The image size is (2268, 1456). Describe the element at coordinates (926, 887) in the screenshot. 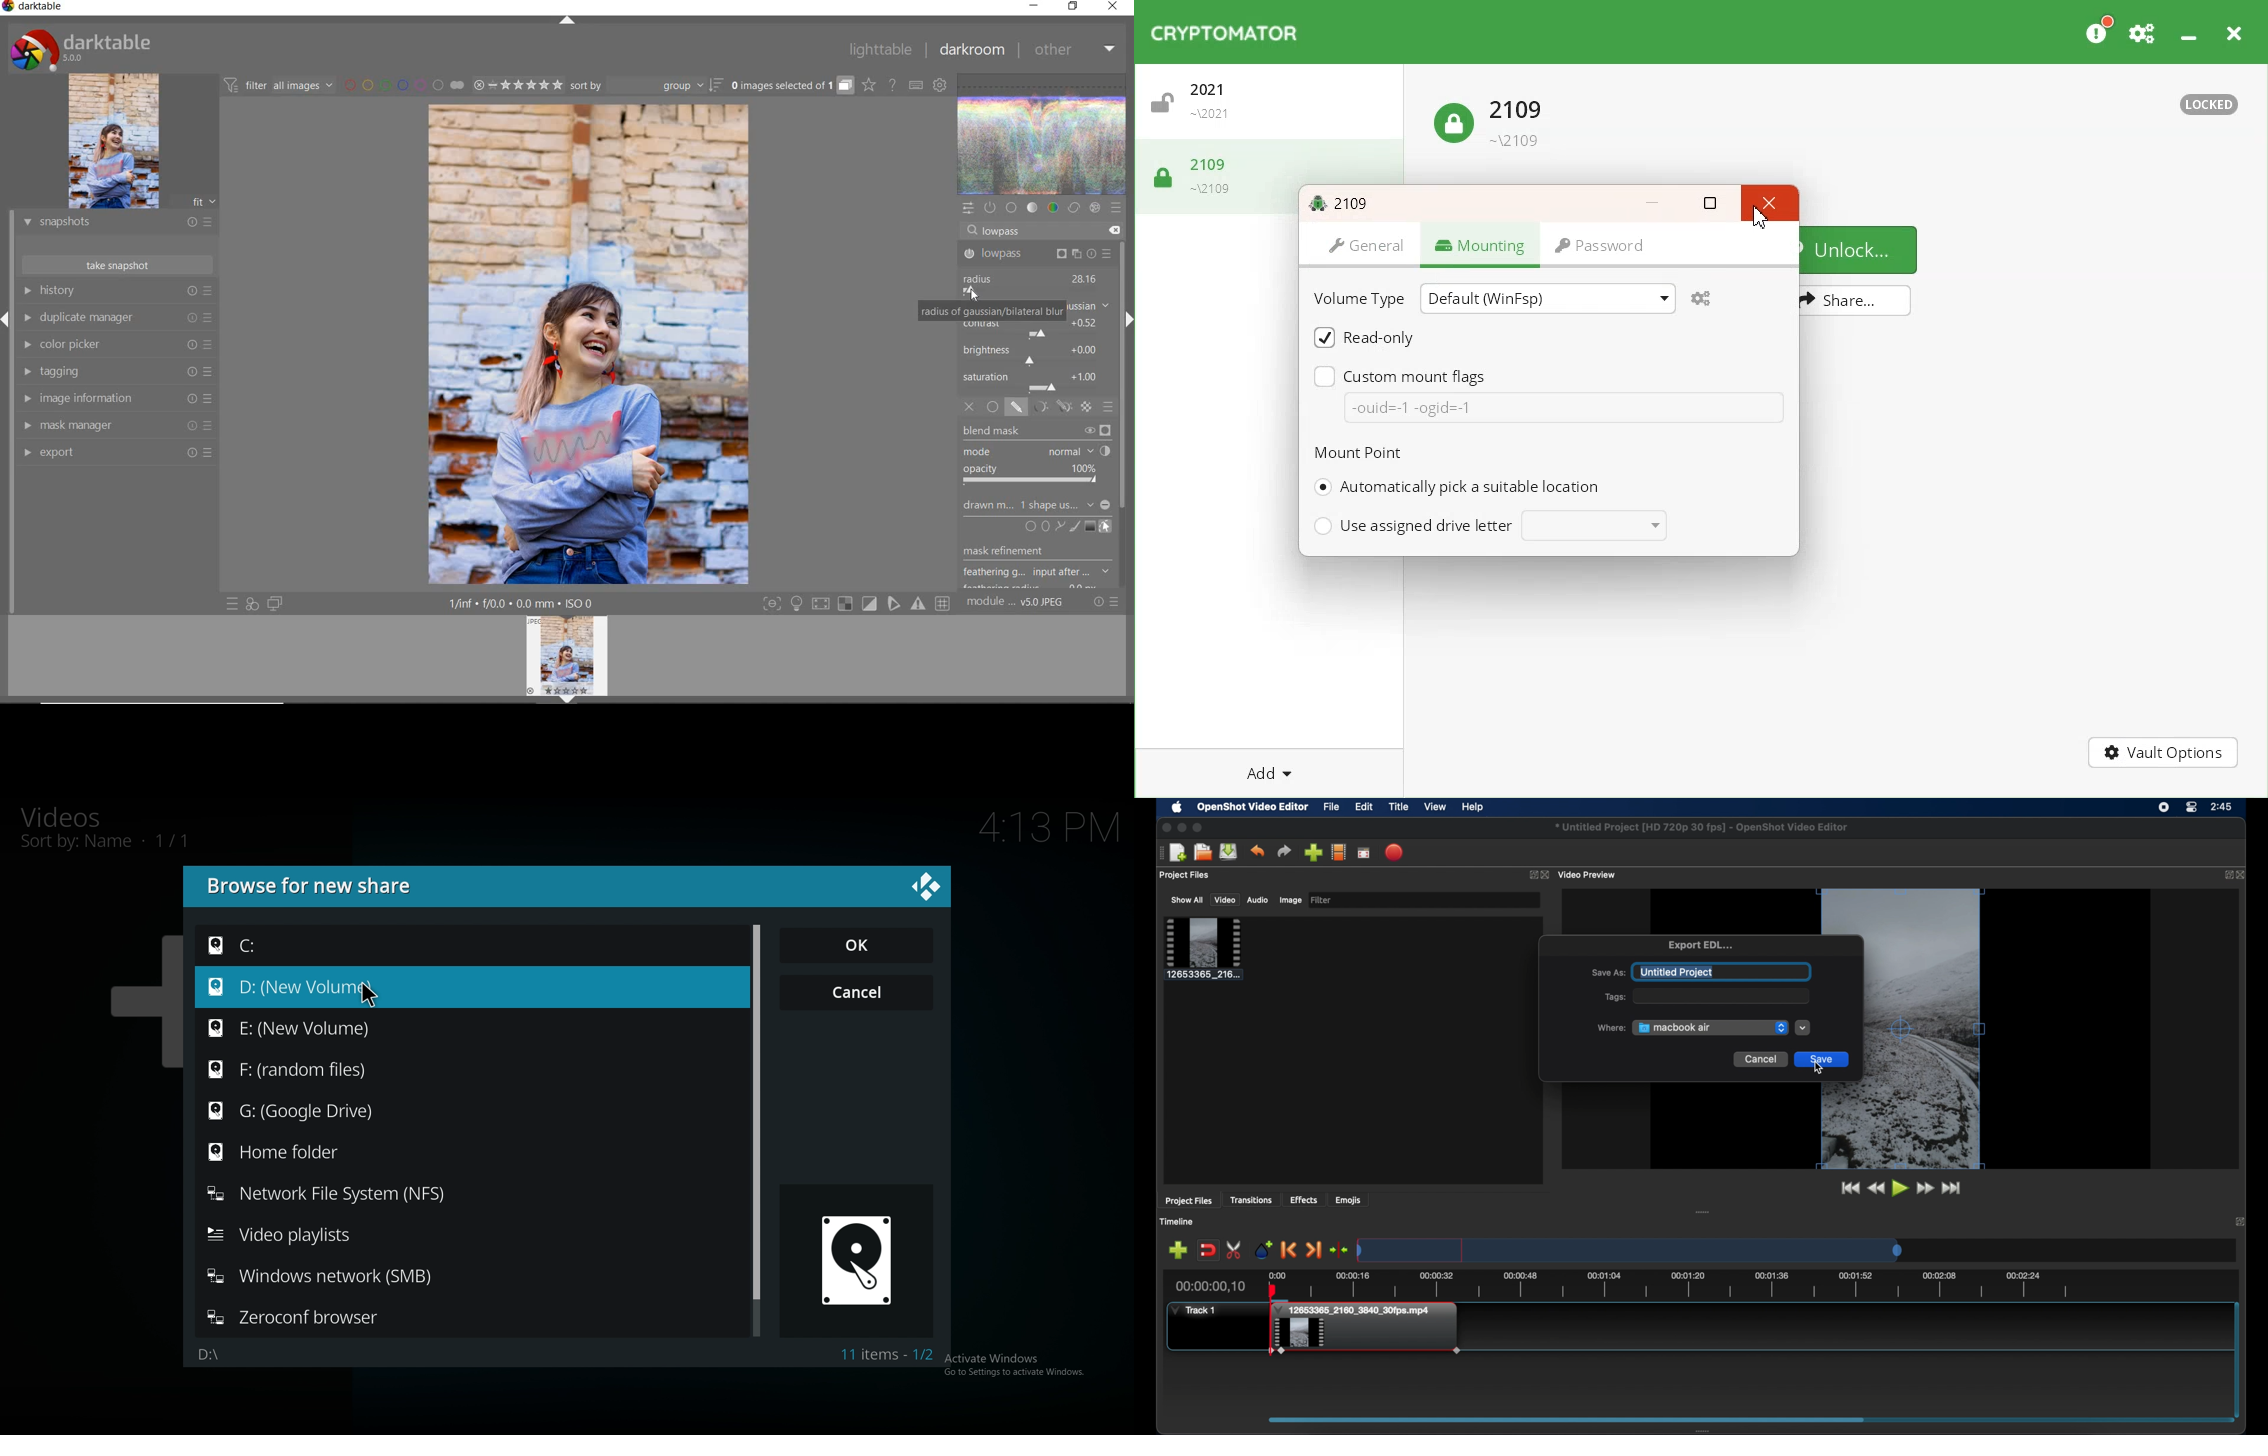

I see `close` at that location.